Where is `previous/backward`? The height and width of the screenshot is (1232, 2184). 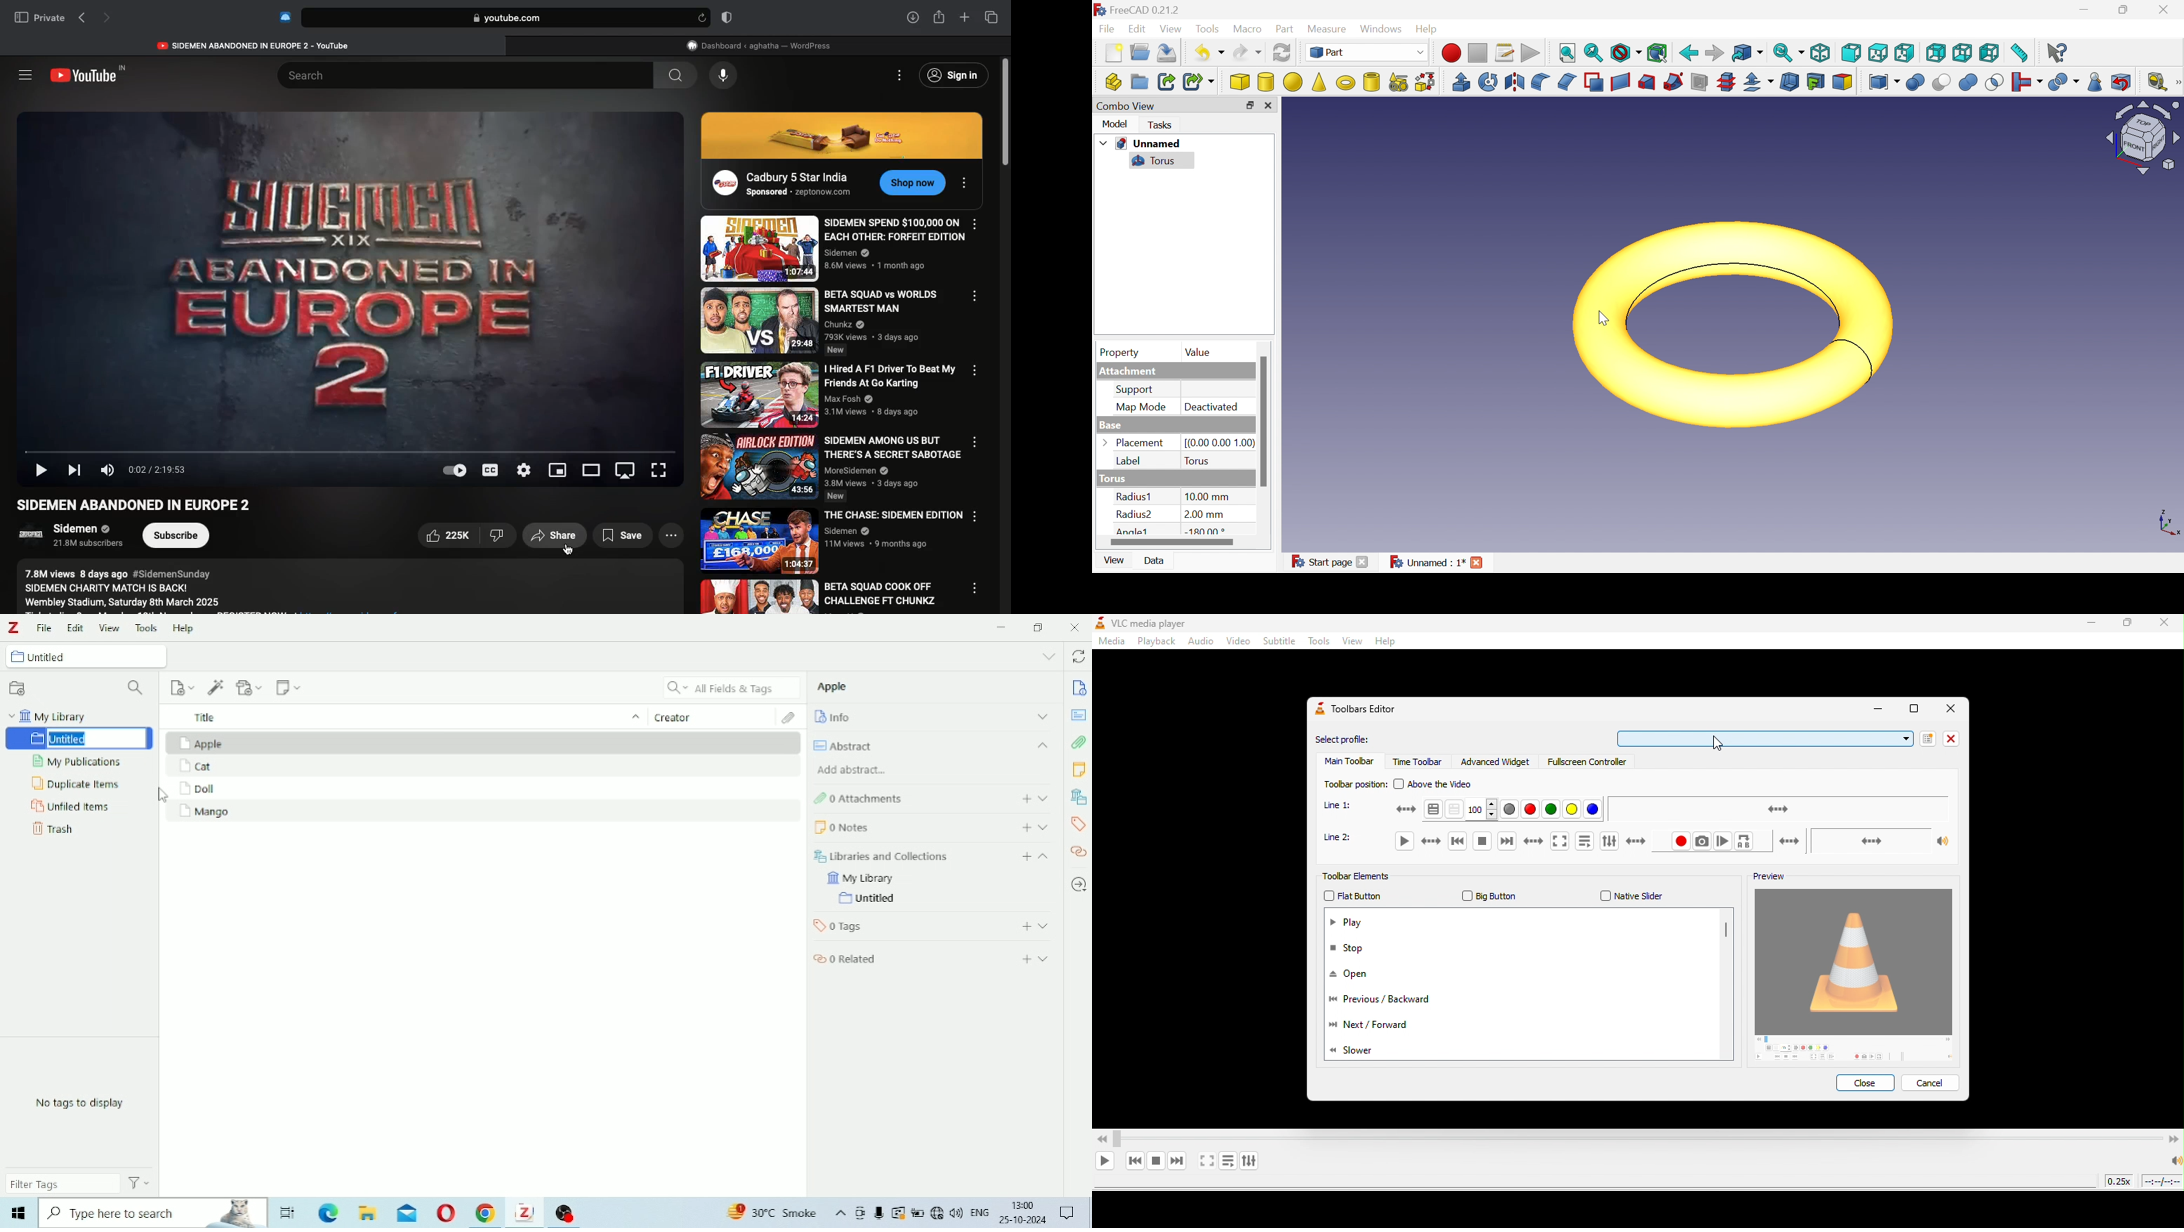 previous/backward is located at coordinates (1386, 1003).